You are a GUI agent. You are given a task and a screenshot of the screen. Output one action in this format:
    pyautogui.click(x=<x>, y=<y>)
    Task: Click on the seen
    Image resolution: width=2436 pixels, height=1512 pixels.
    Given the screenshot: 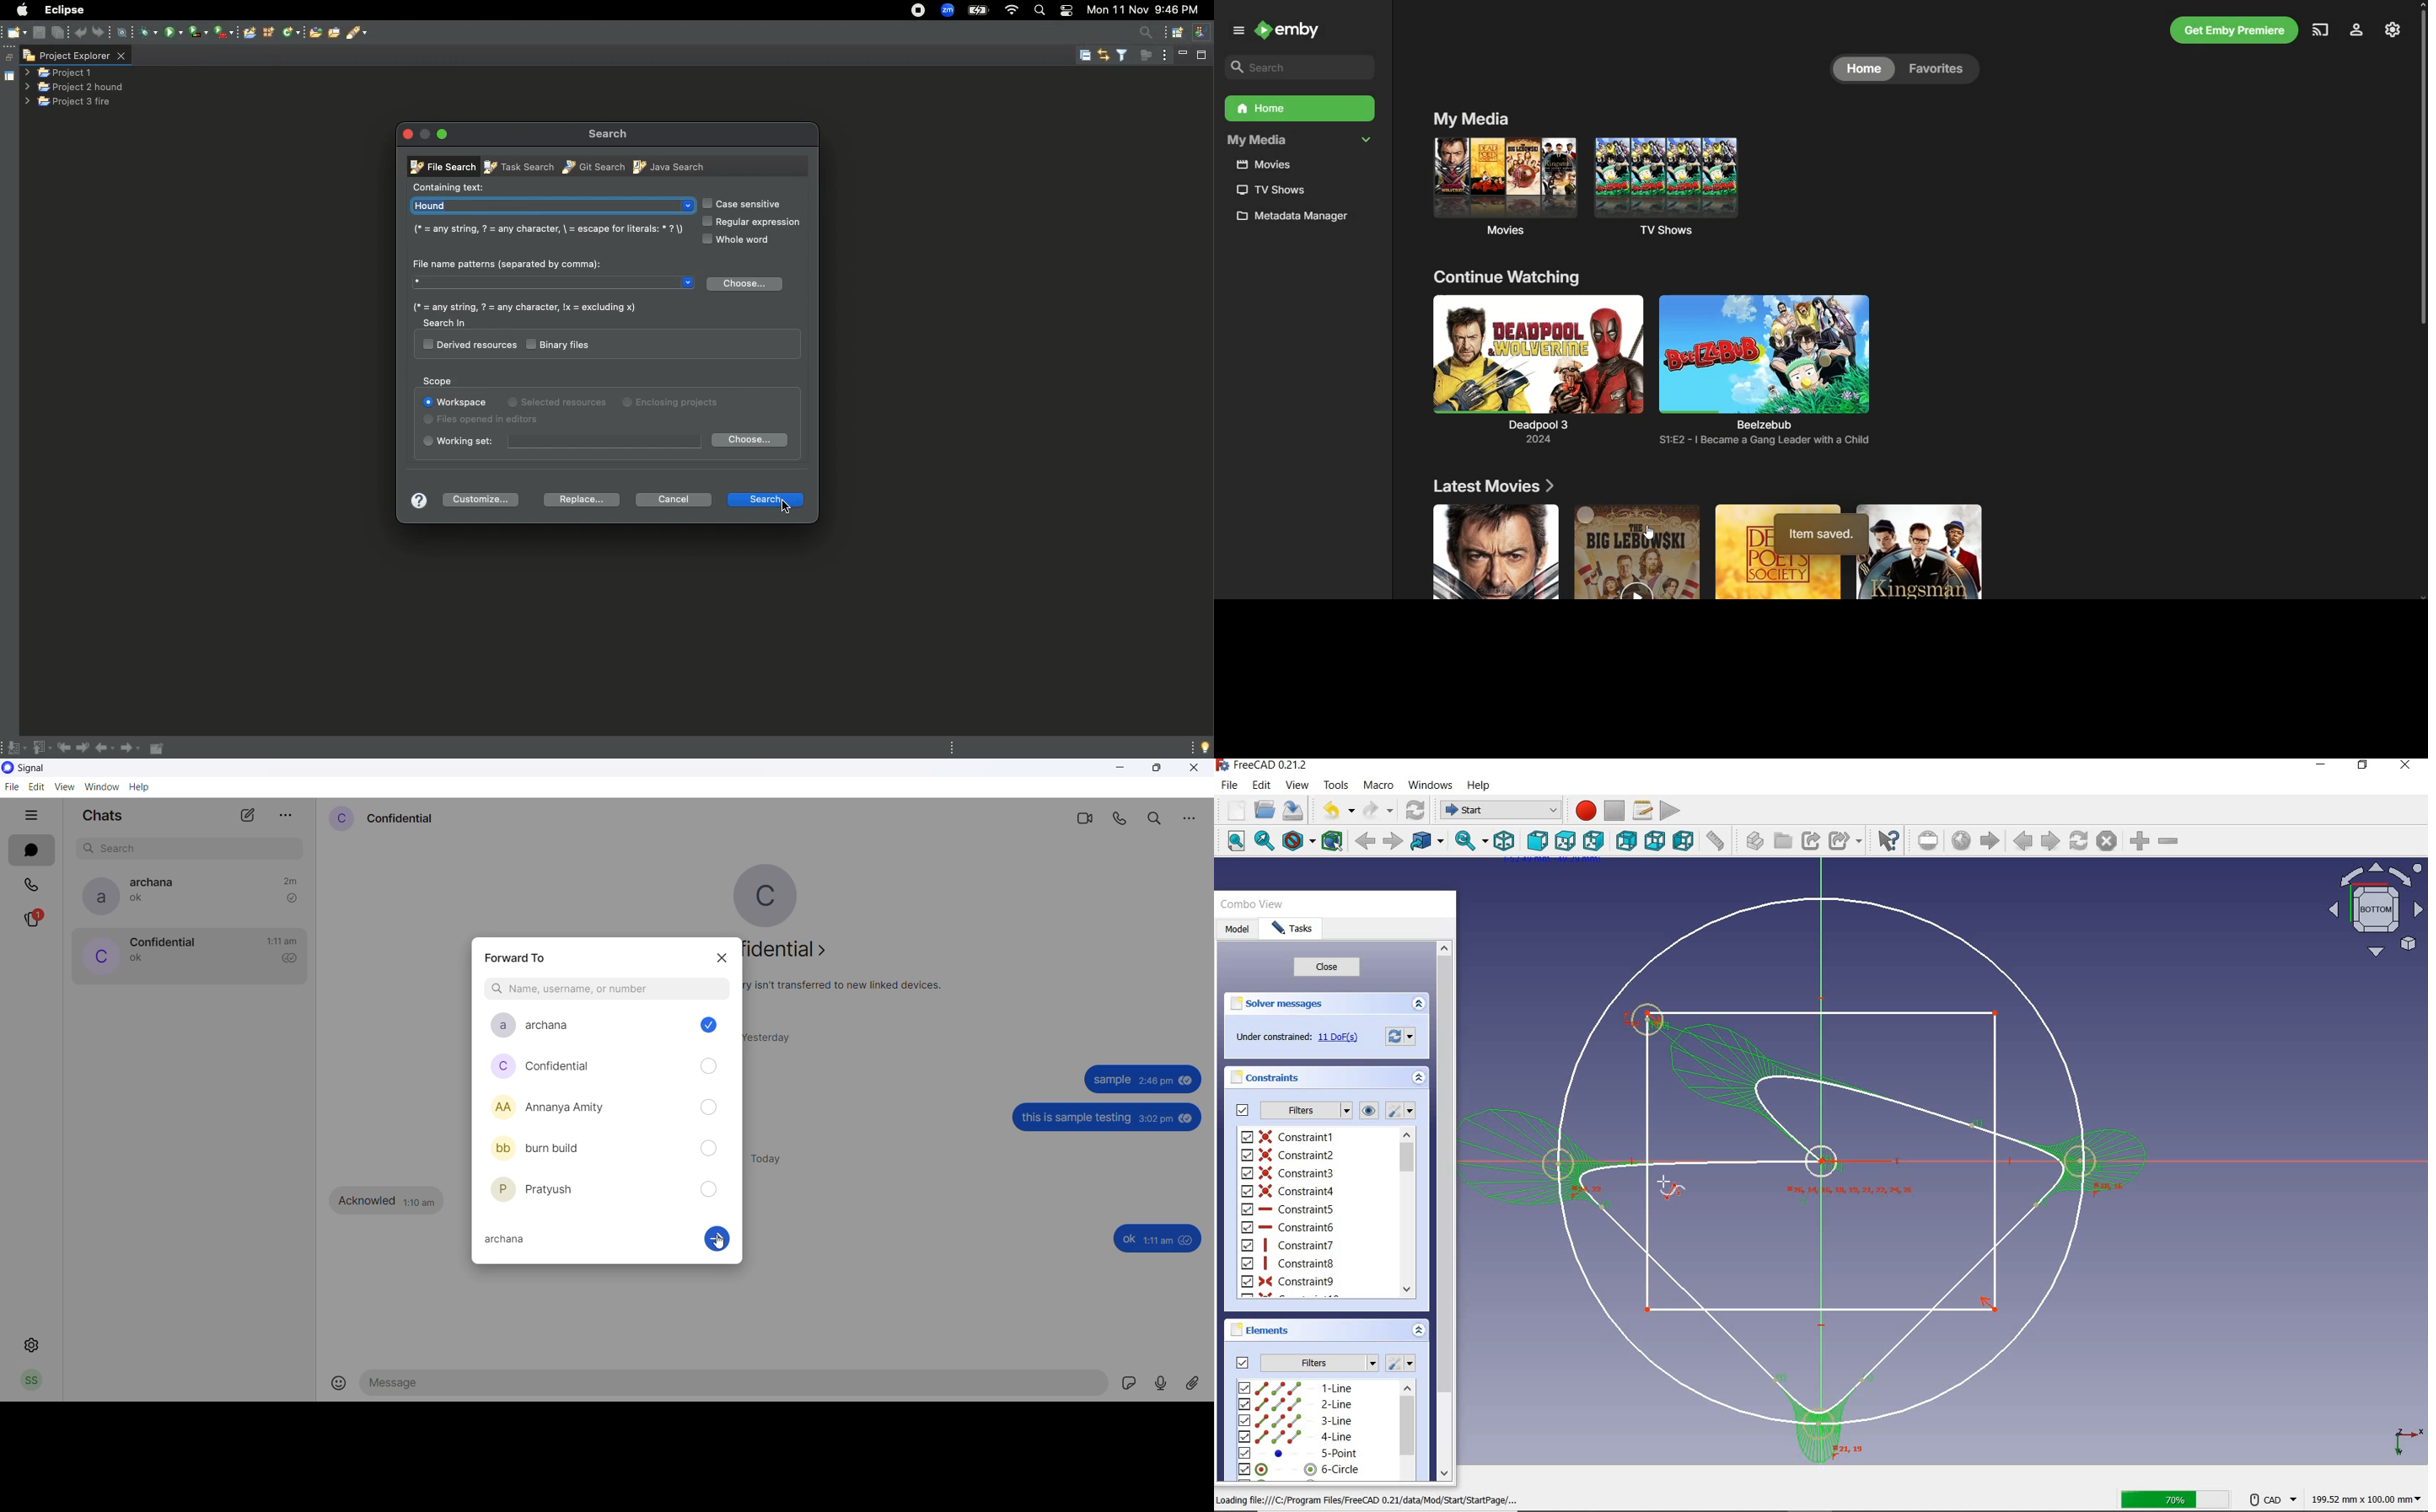 What is the action you would take?
    pyautogui.click(x=1186, y=1083)
    